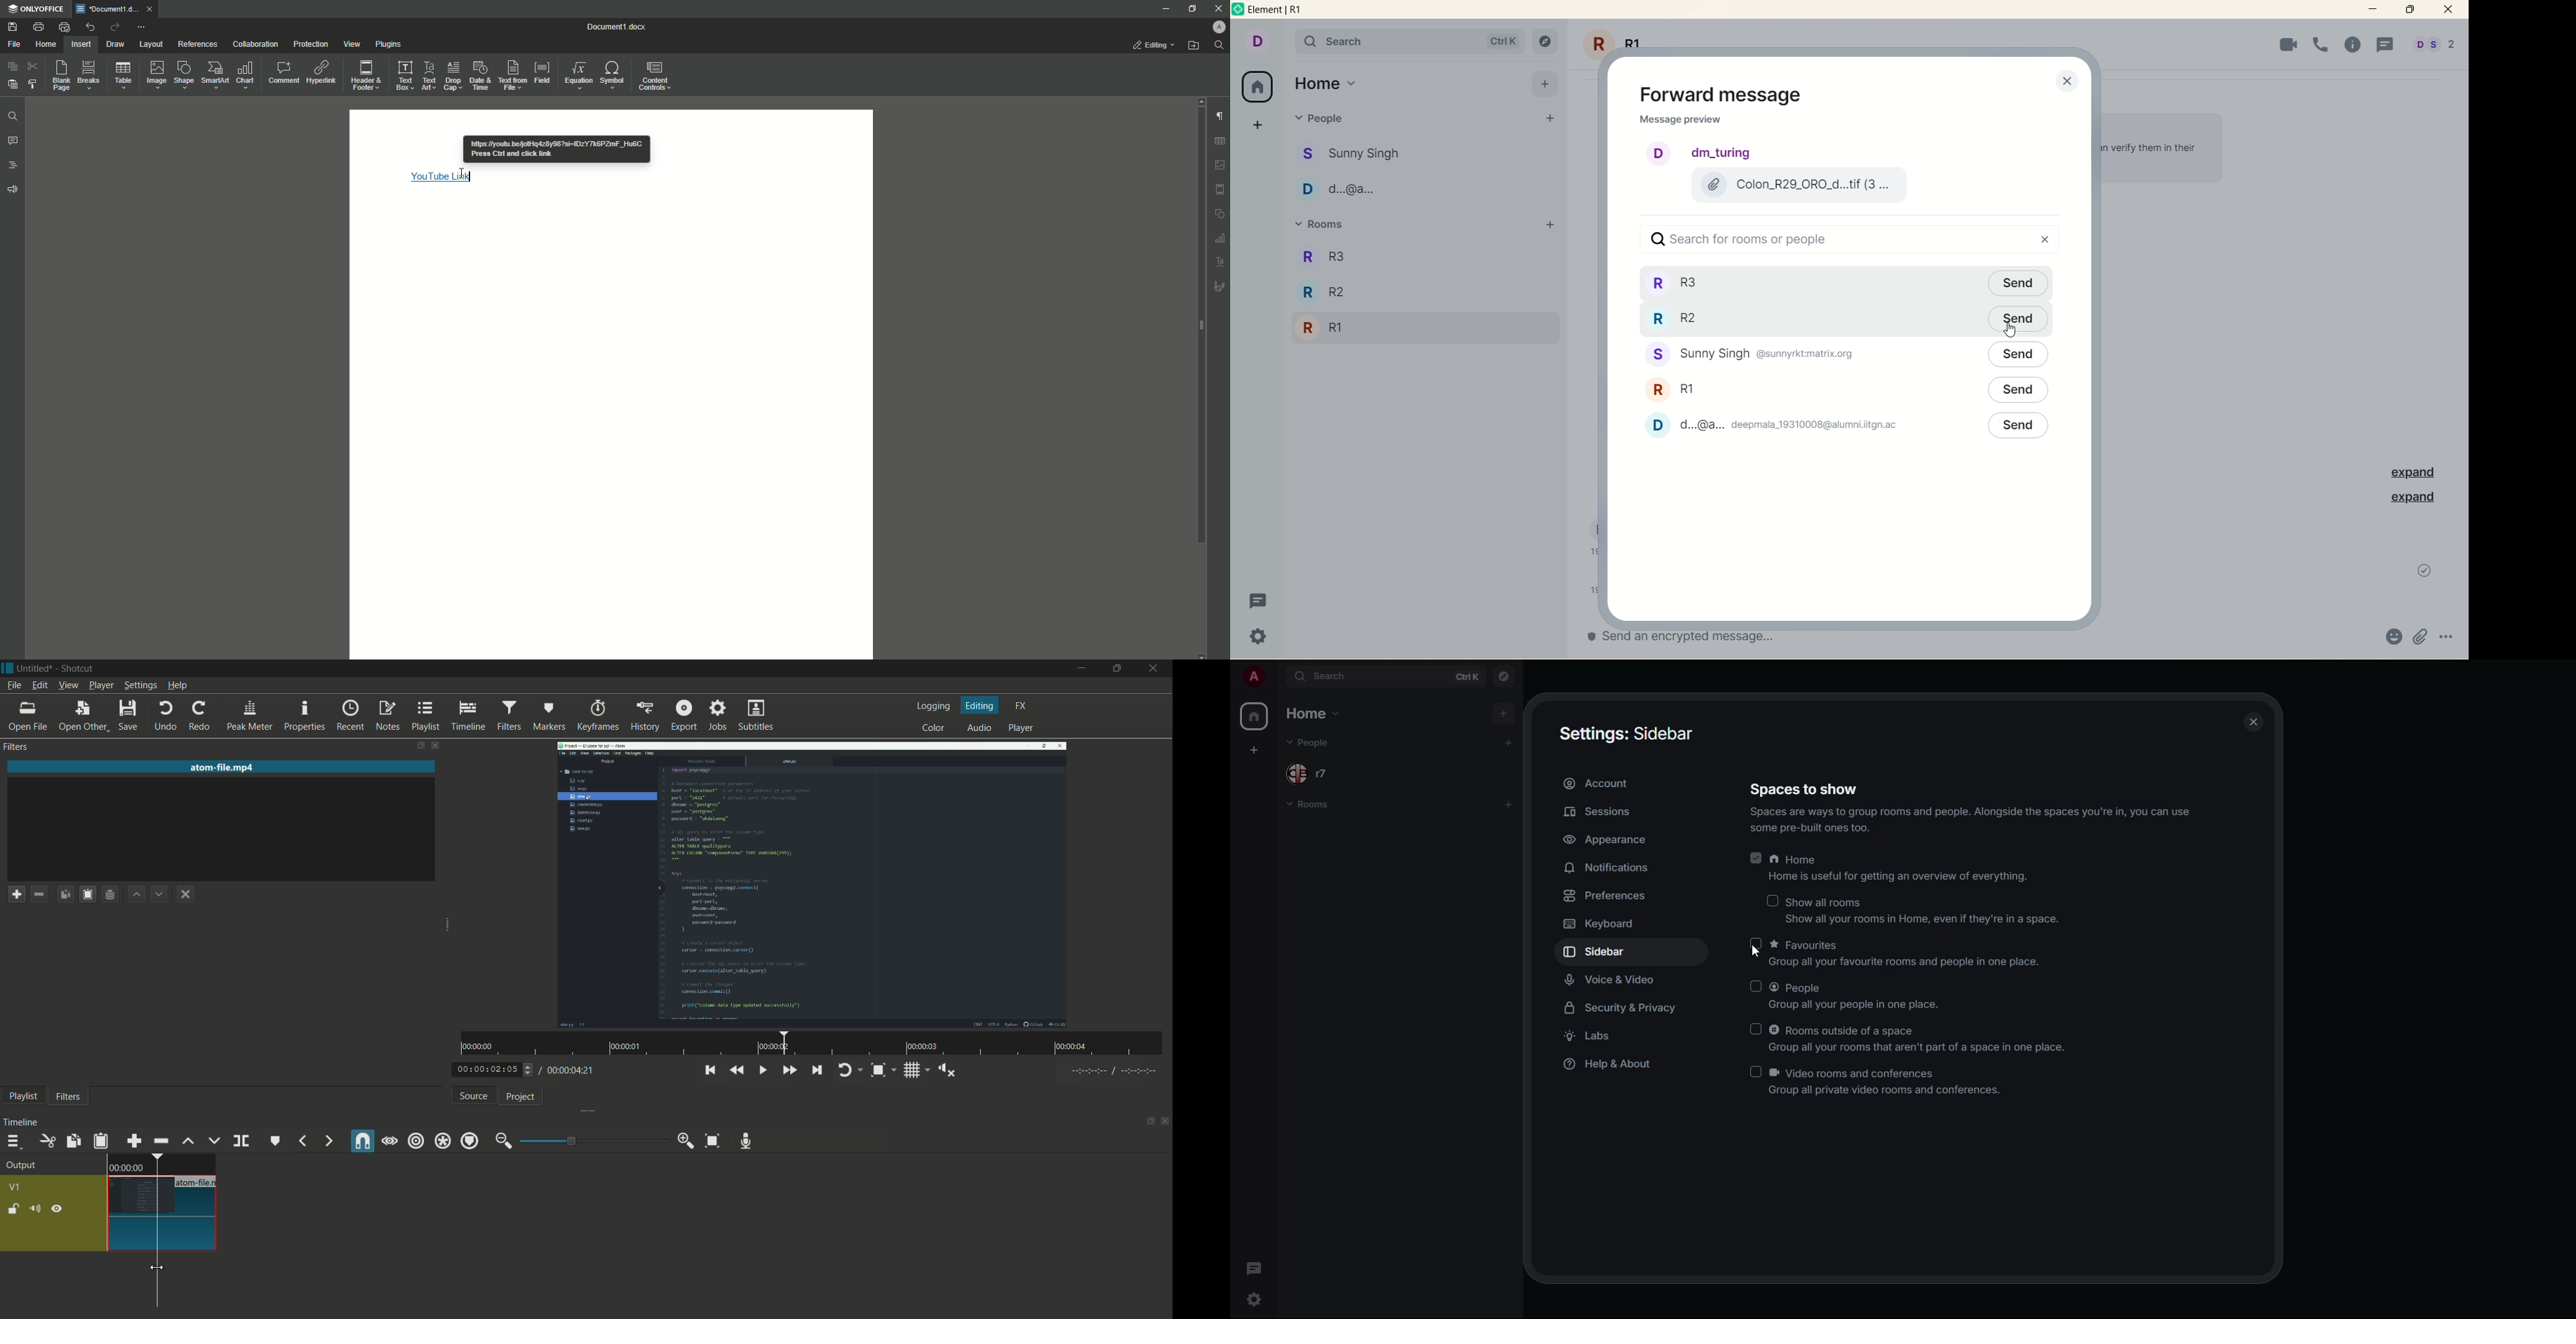 Image resolution: width=2576 pixels, height=1344 pixels. What do you see at coordinates (1119, 669) in the screenshot?
I see `maximize` at bounding box center [1119, 669].